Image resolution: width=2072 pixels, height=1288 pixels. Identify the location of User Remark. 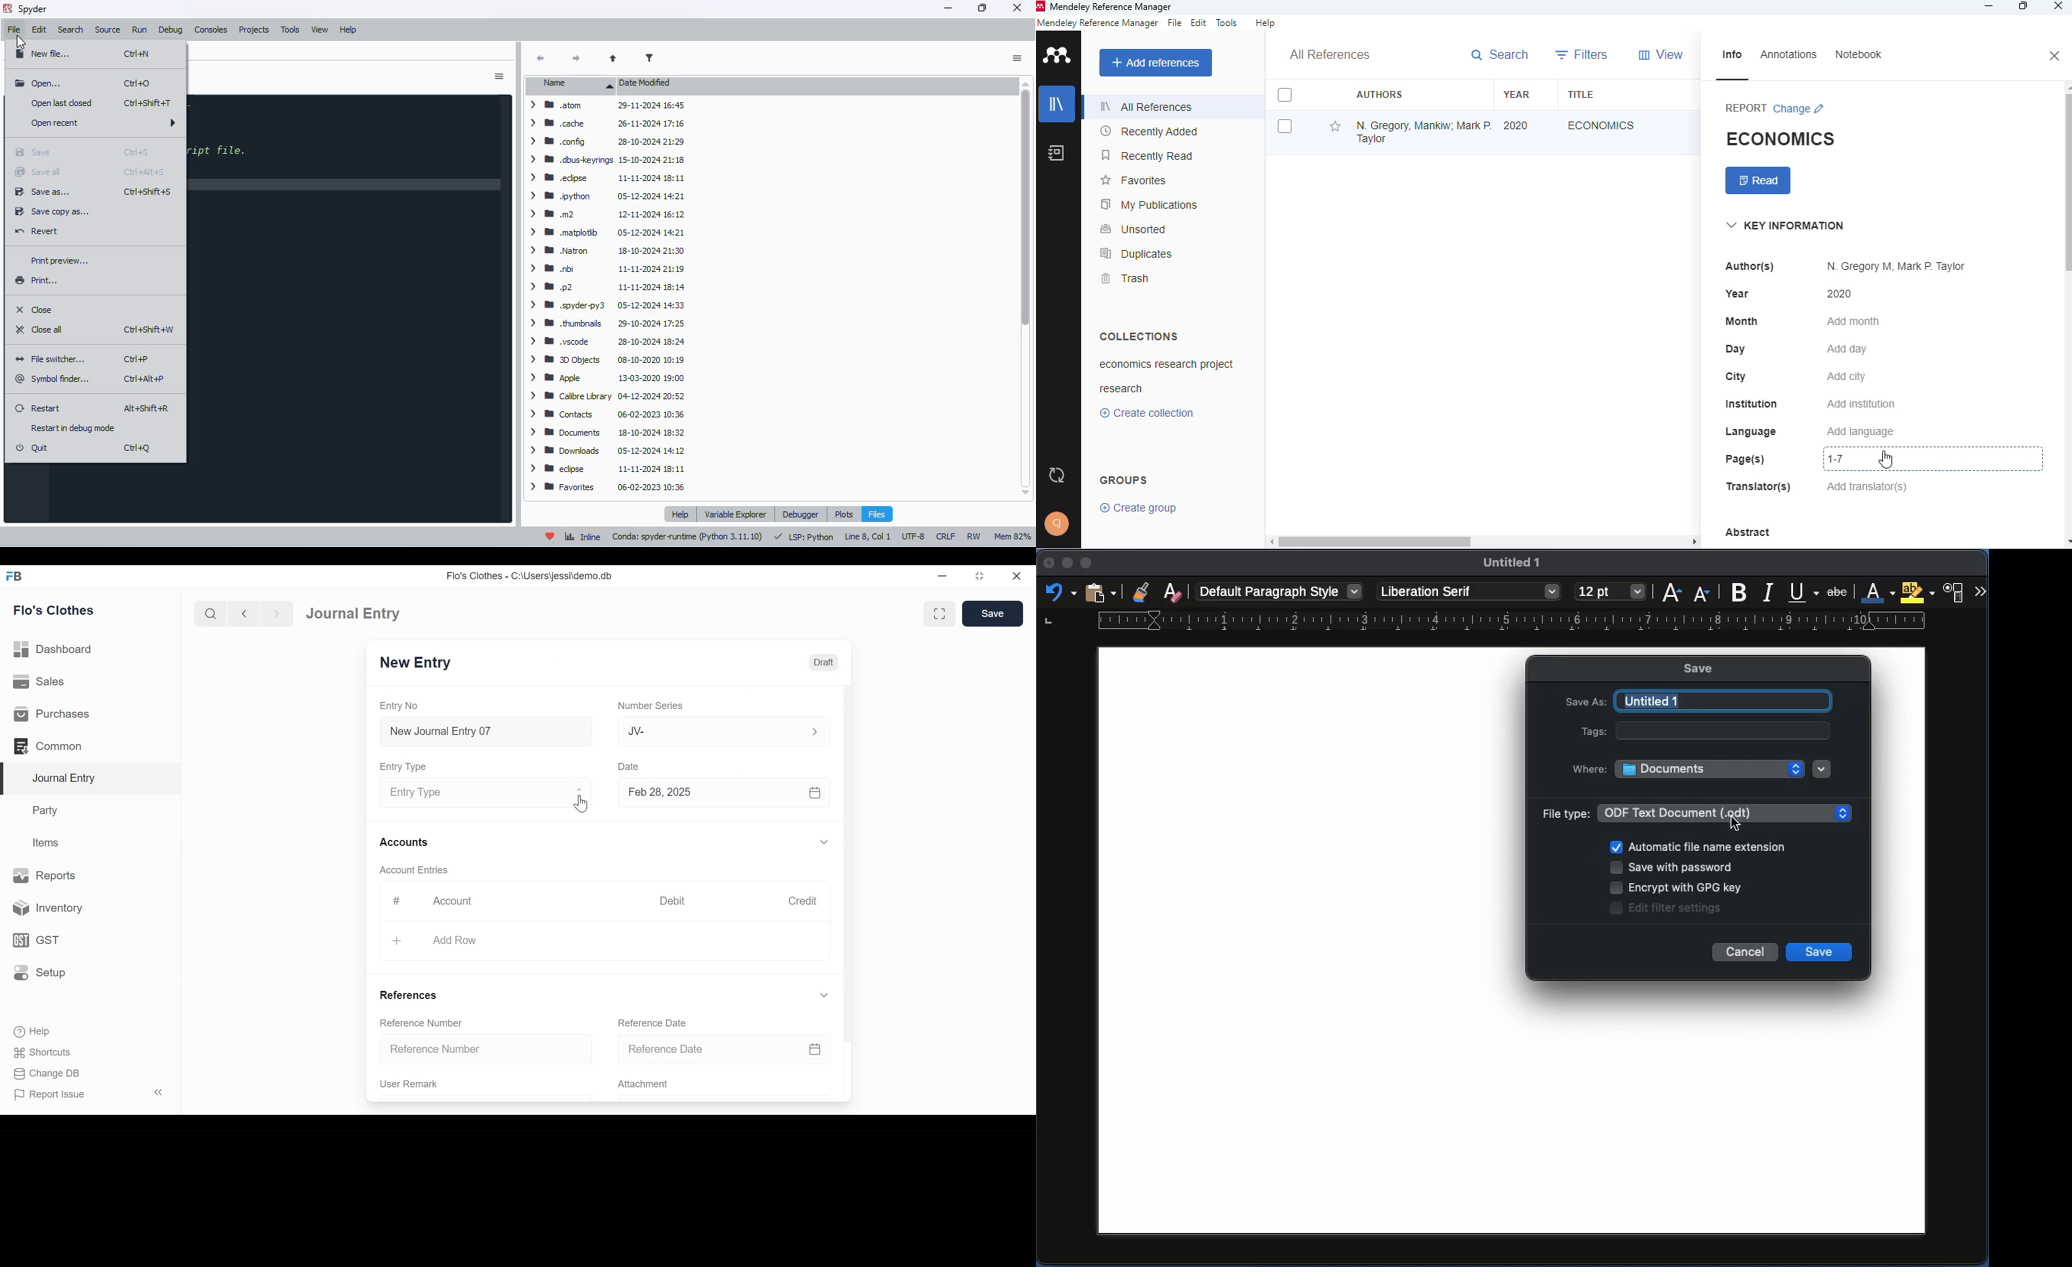
(409, 1084).